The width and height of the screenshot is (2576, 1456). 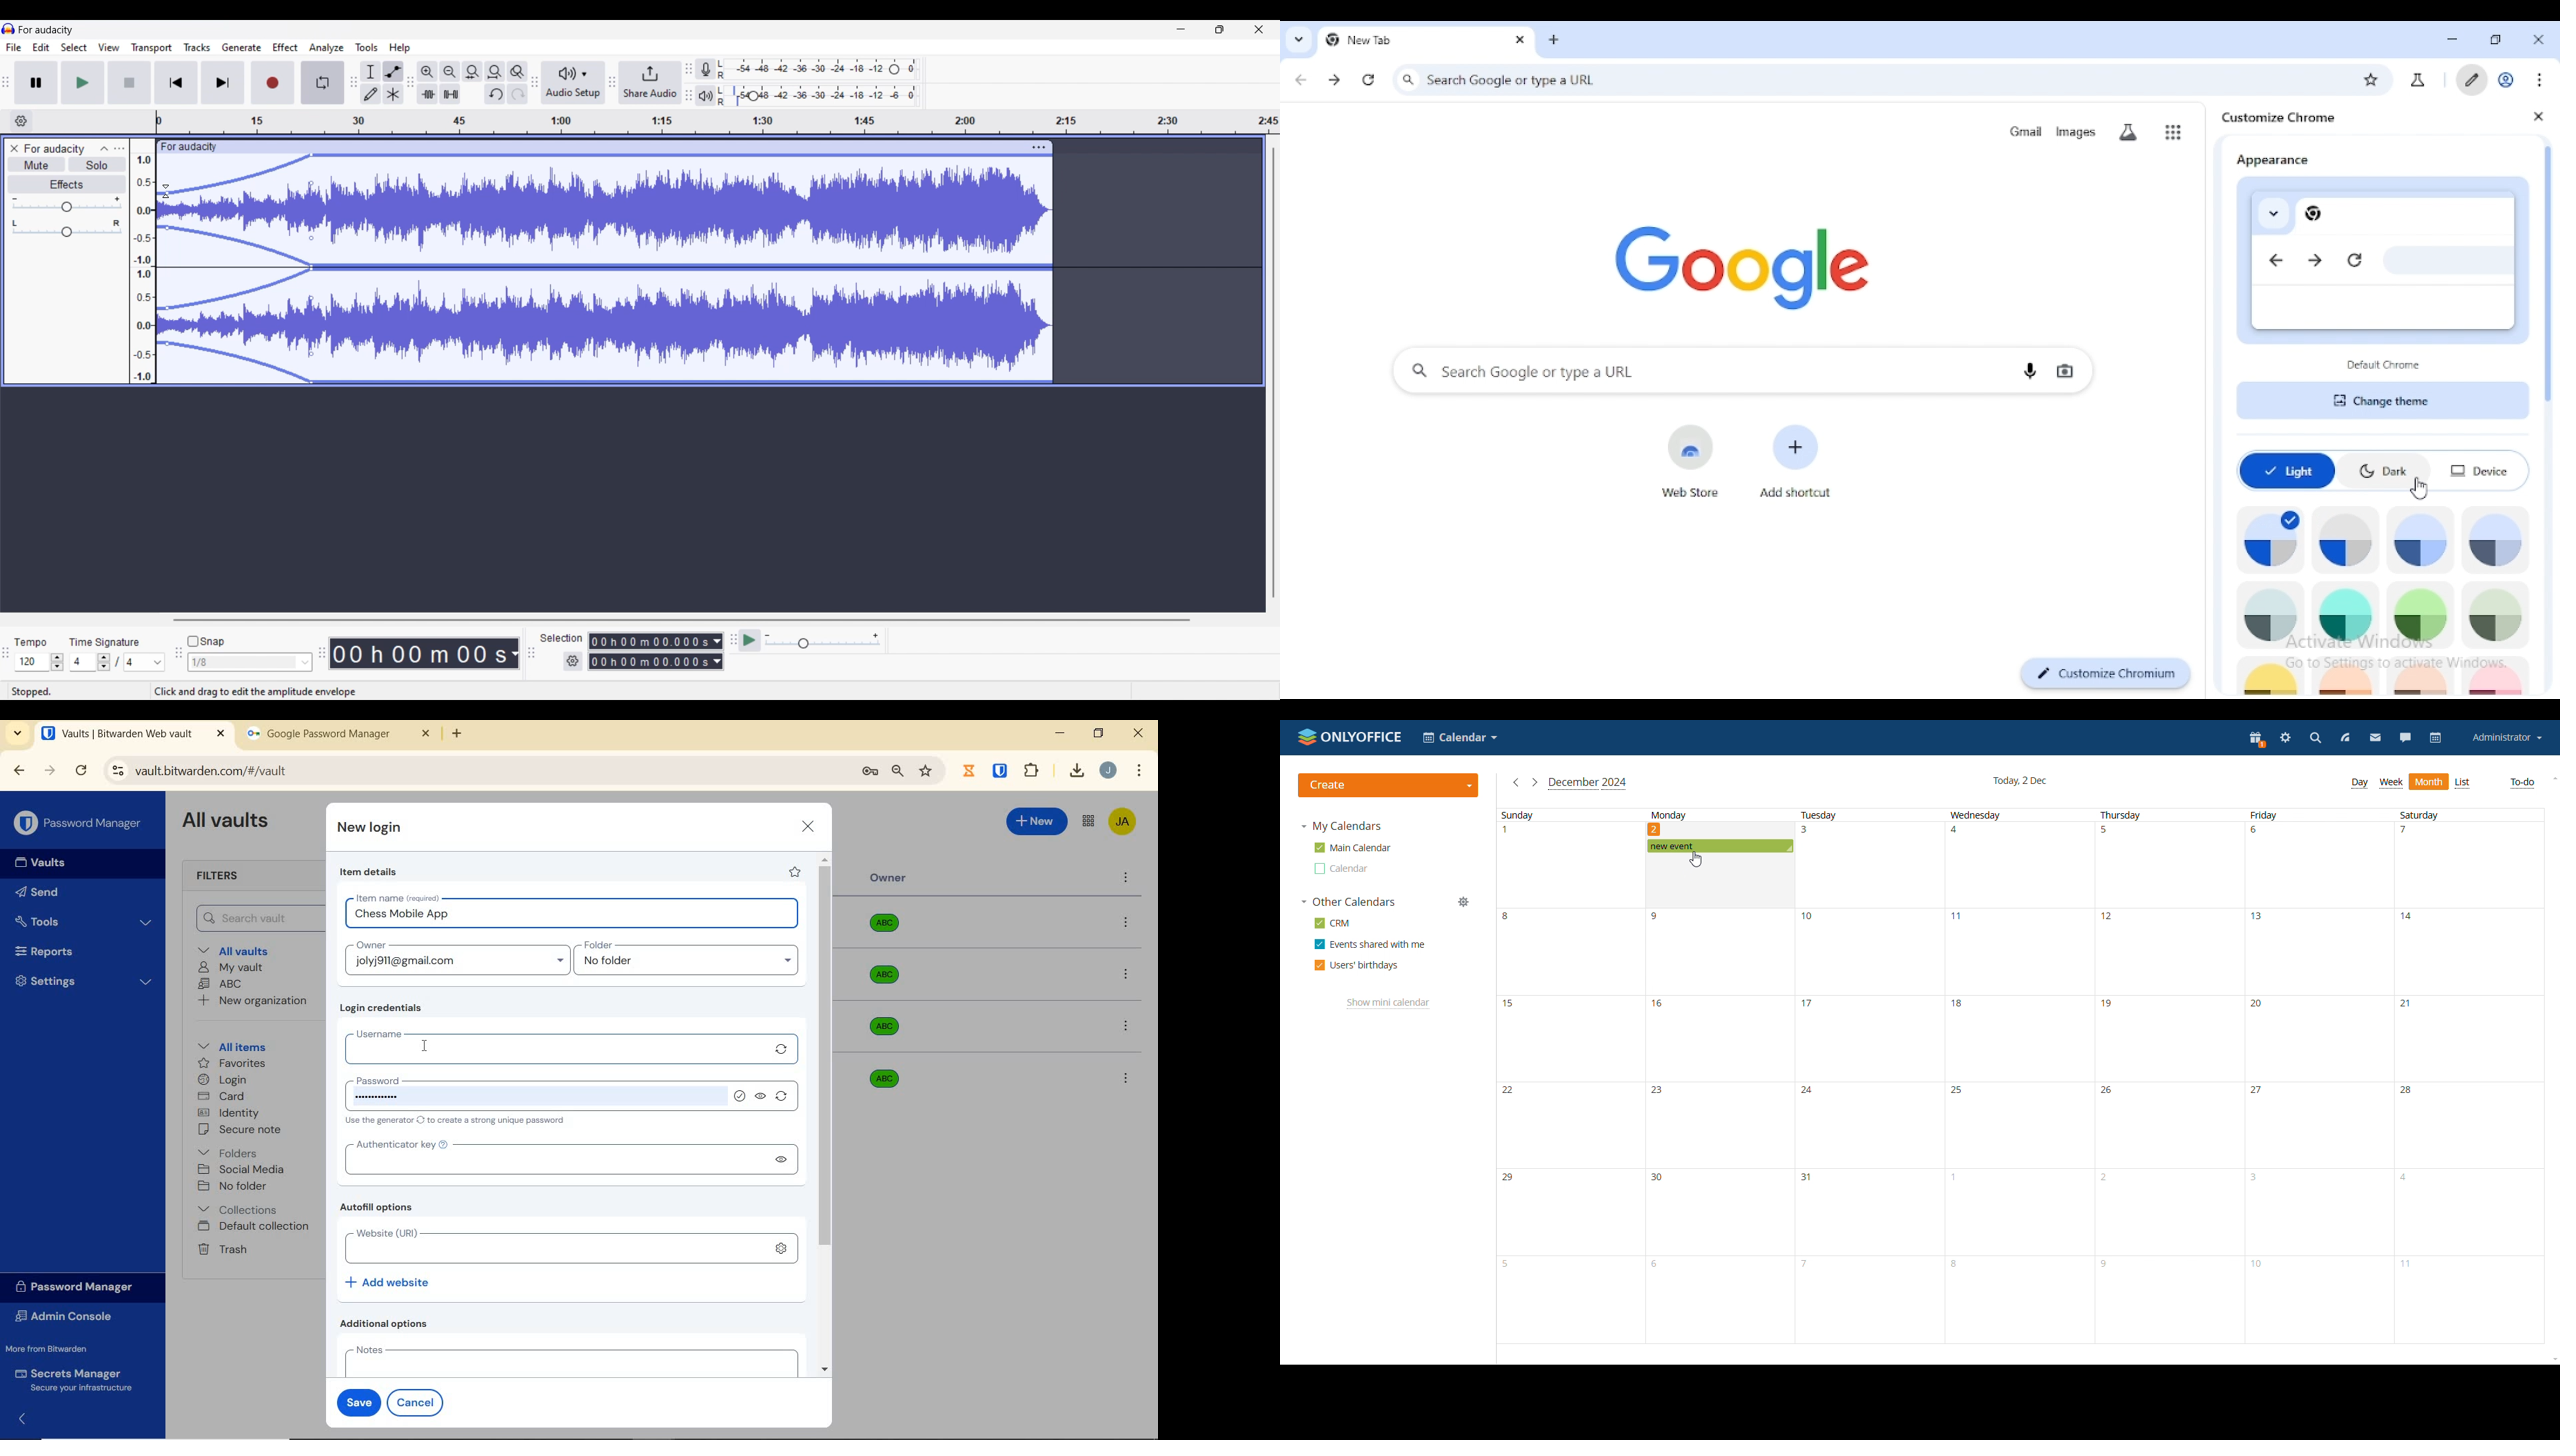 What do you see at coordinates (273, 83) in the screenshot?
I see `Record/Record new track` at bounding box center [273, 83].